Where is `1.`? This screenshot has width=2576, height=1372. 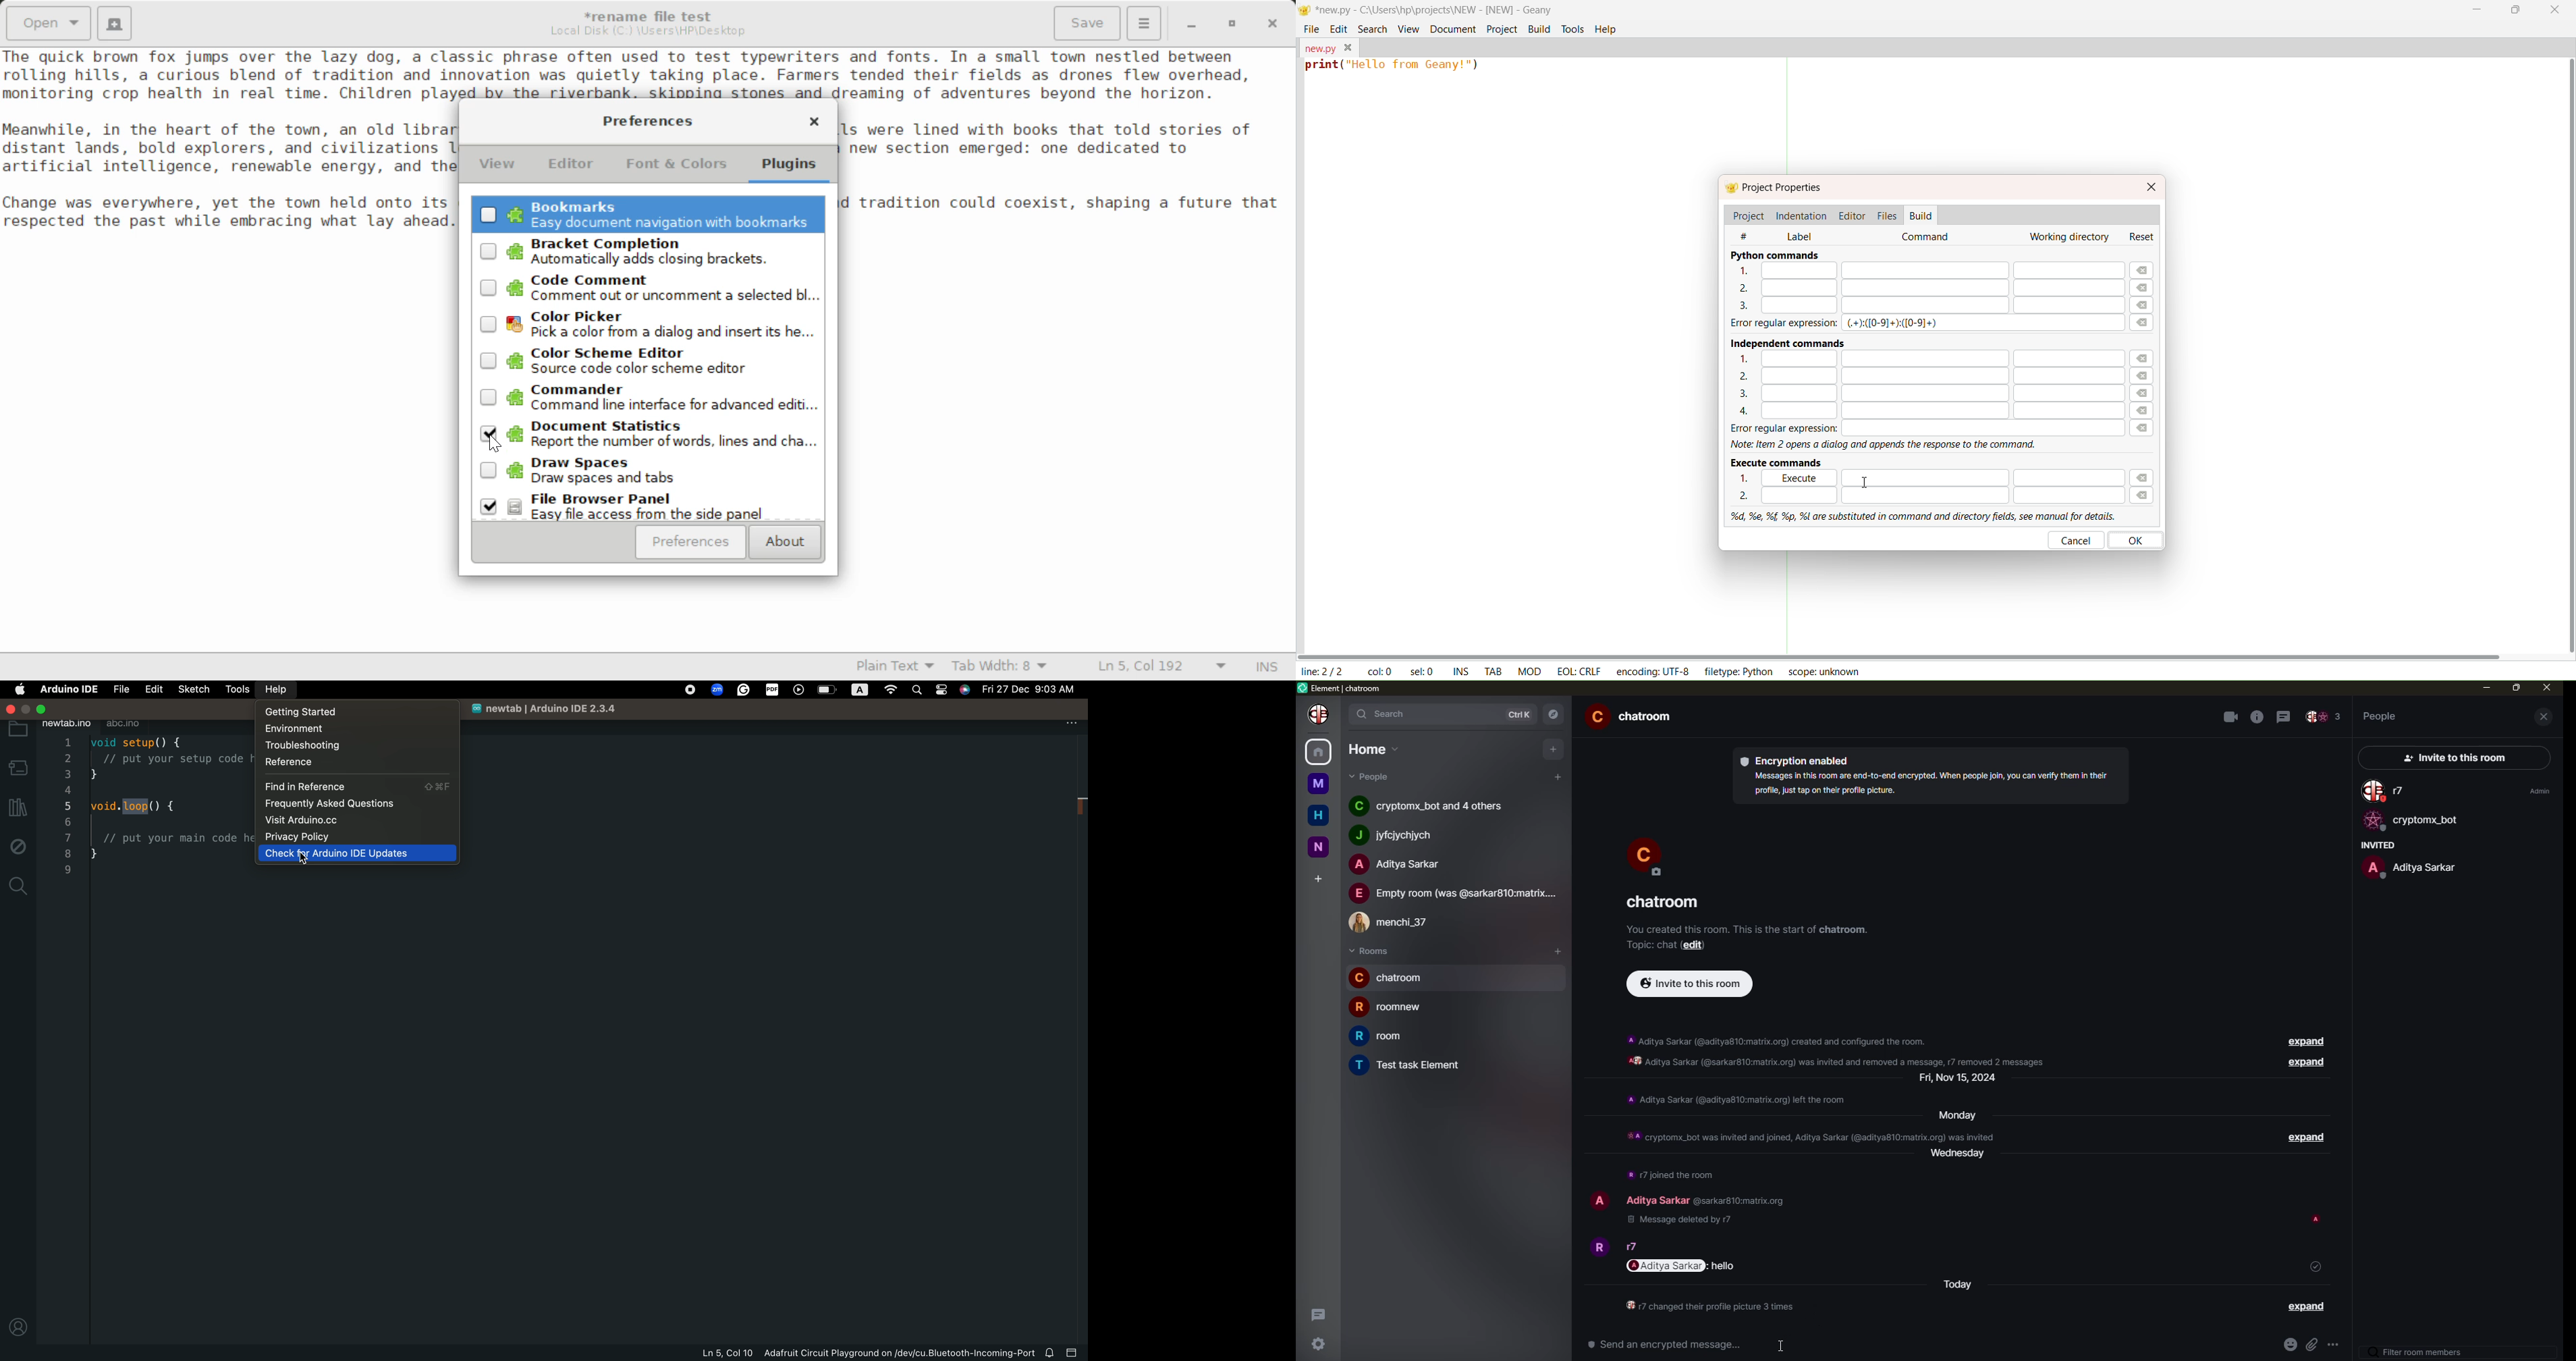 1. is located at coordinates (1922, 358).